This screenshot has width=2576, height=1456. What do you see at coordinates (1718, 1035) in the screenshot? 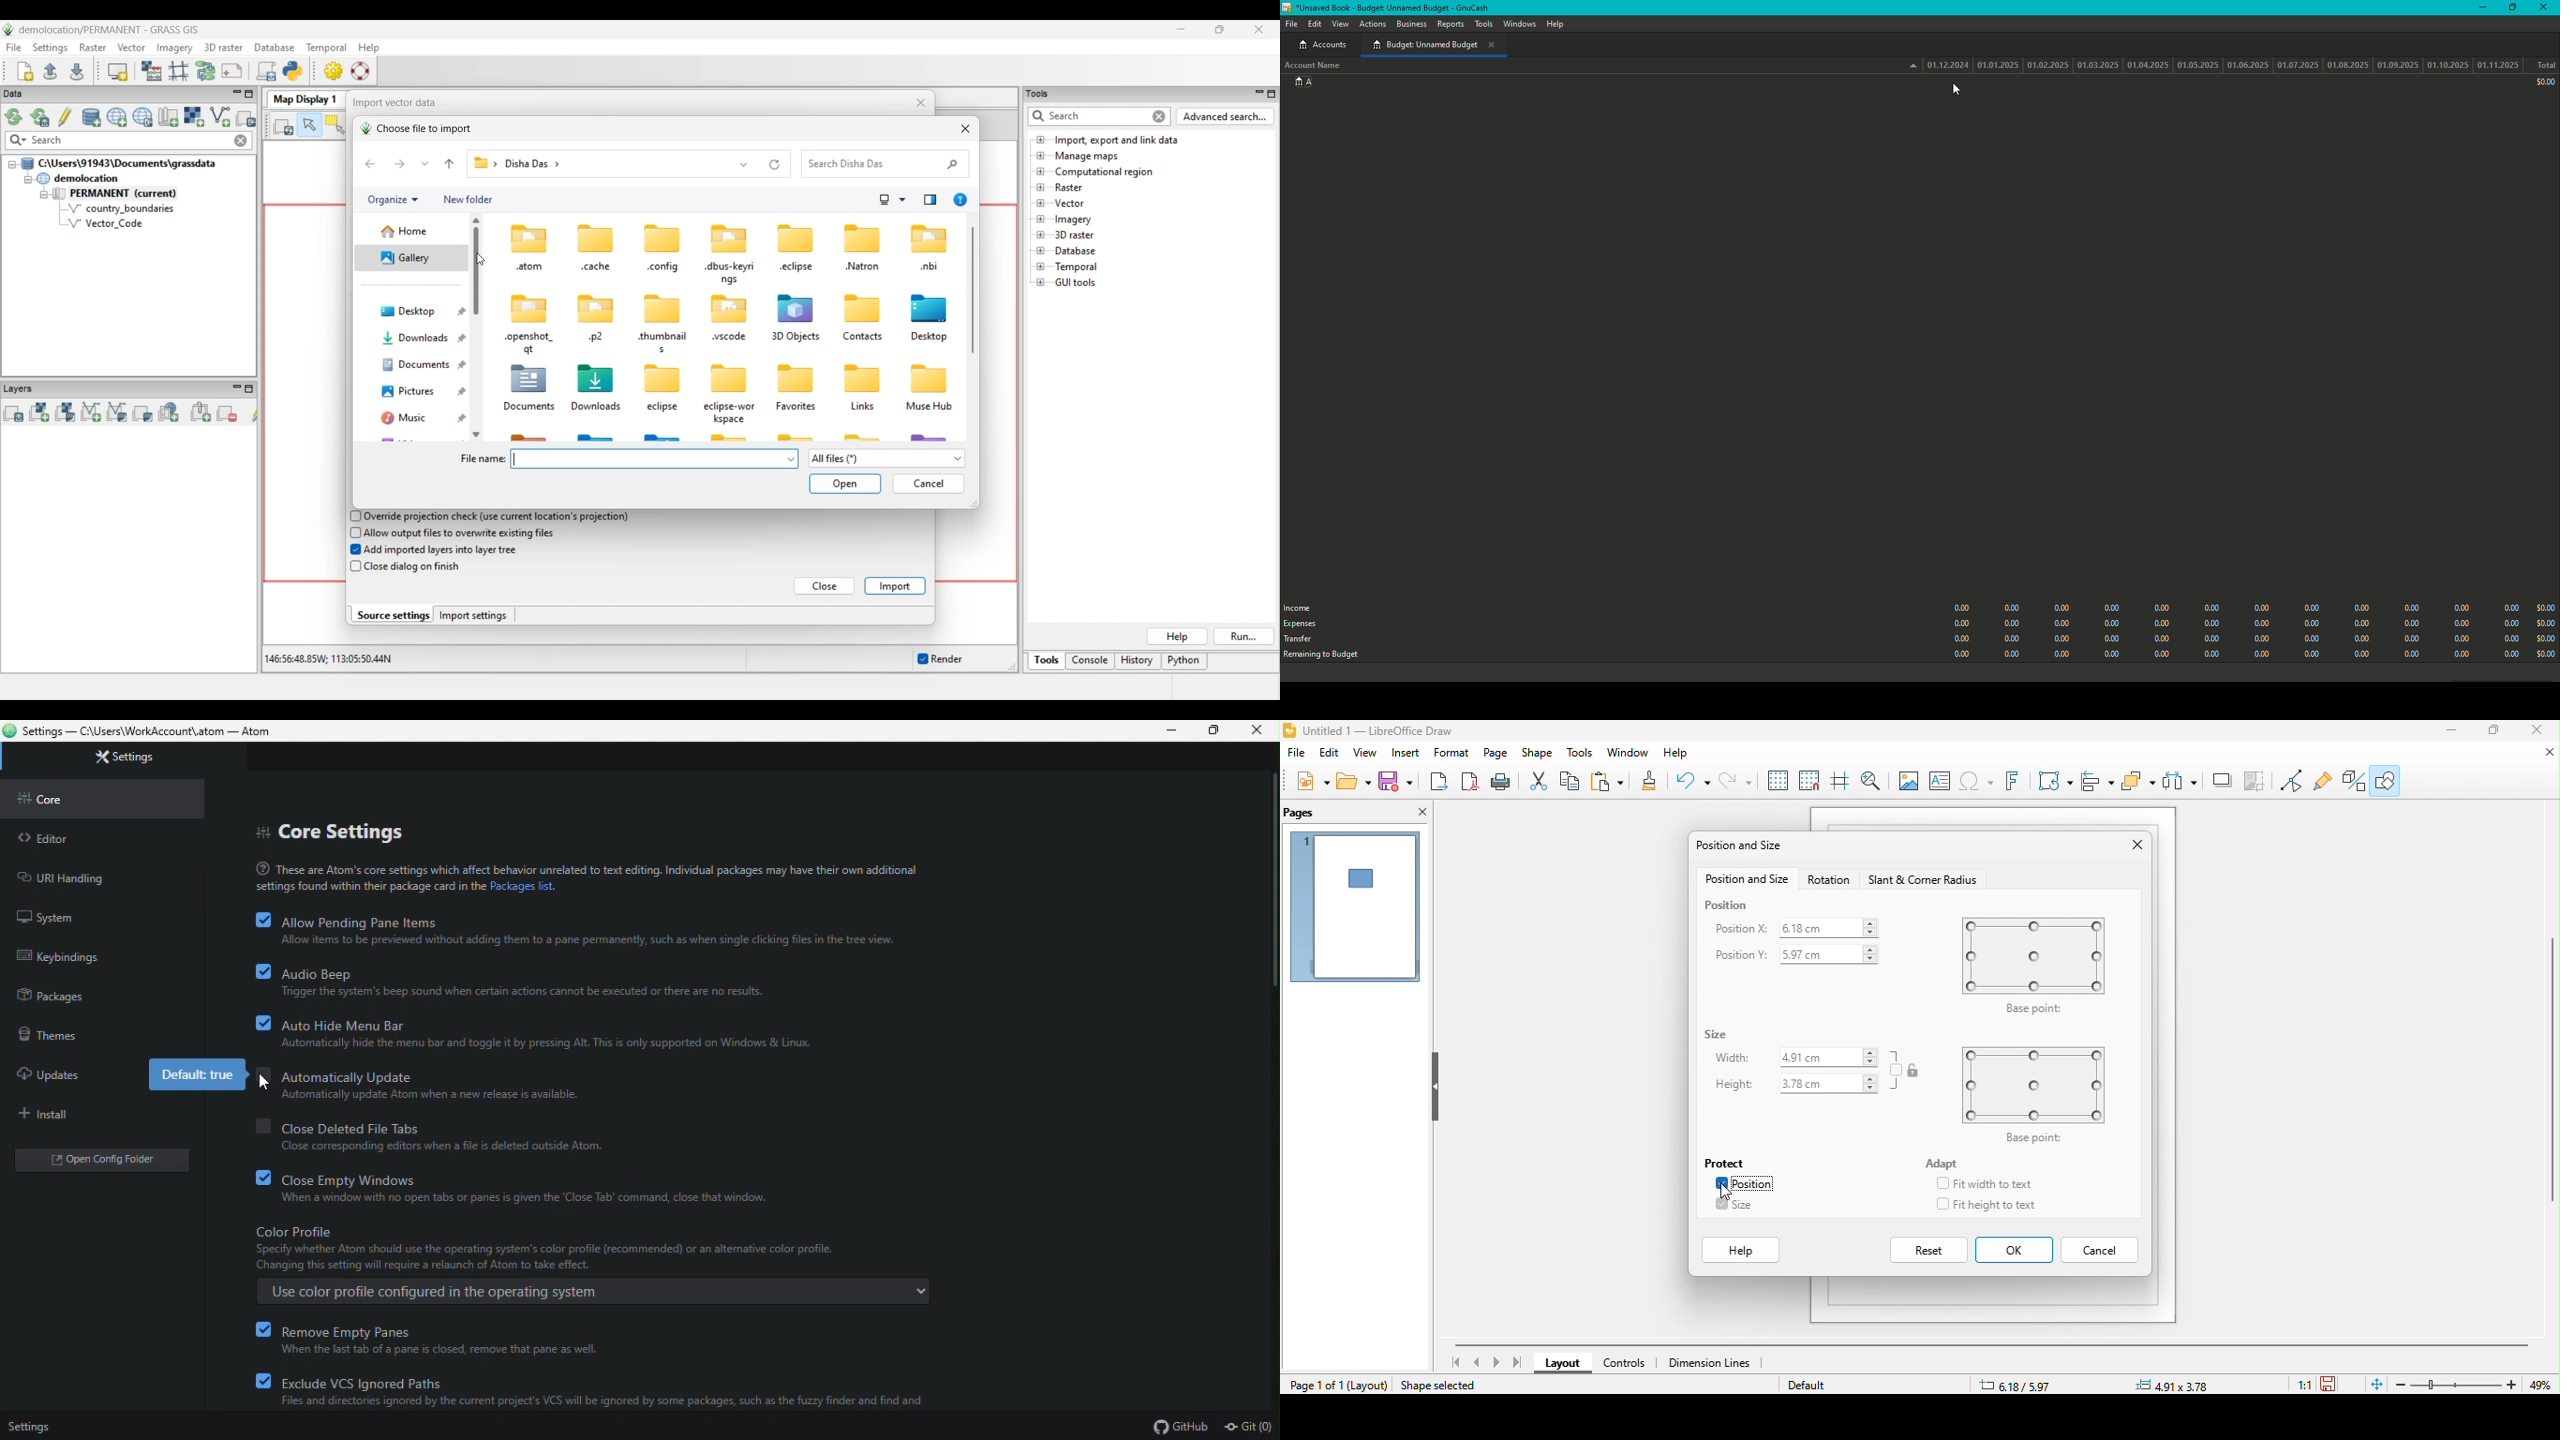
I see `size` at bounding box center [1718, 1035].